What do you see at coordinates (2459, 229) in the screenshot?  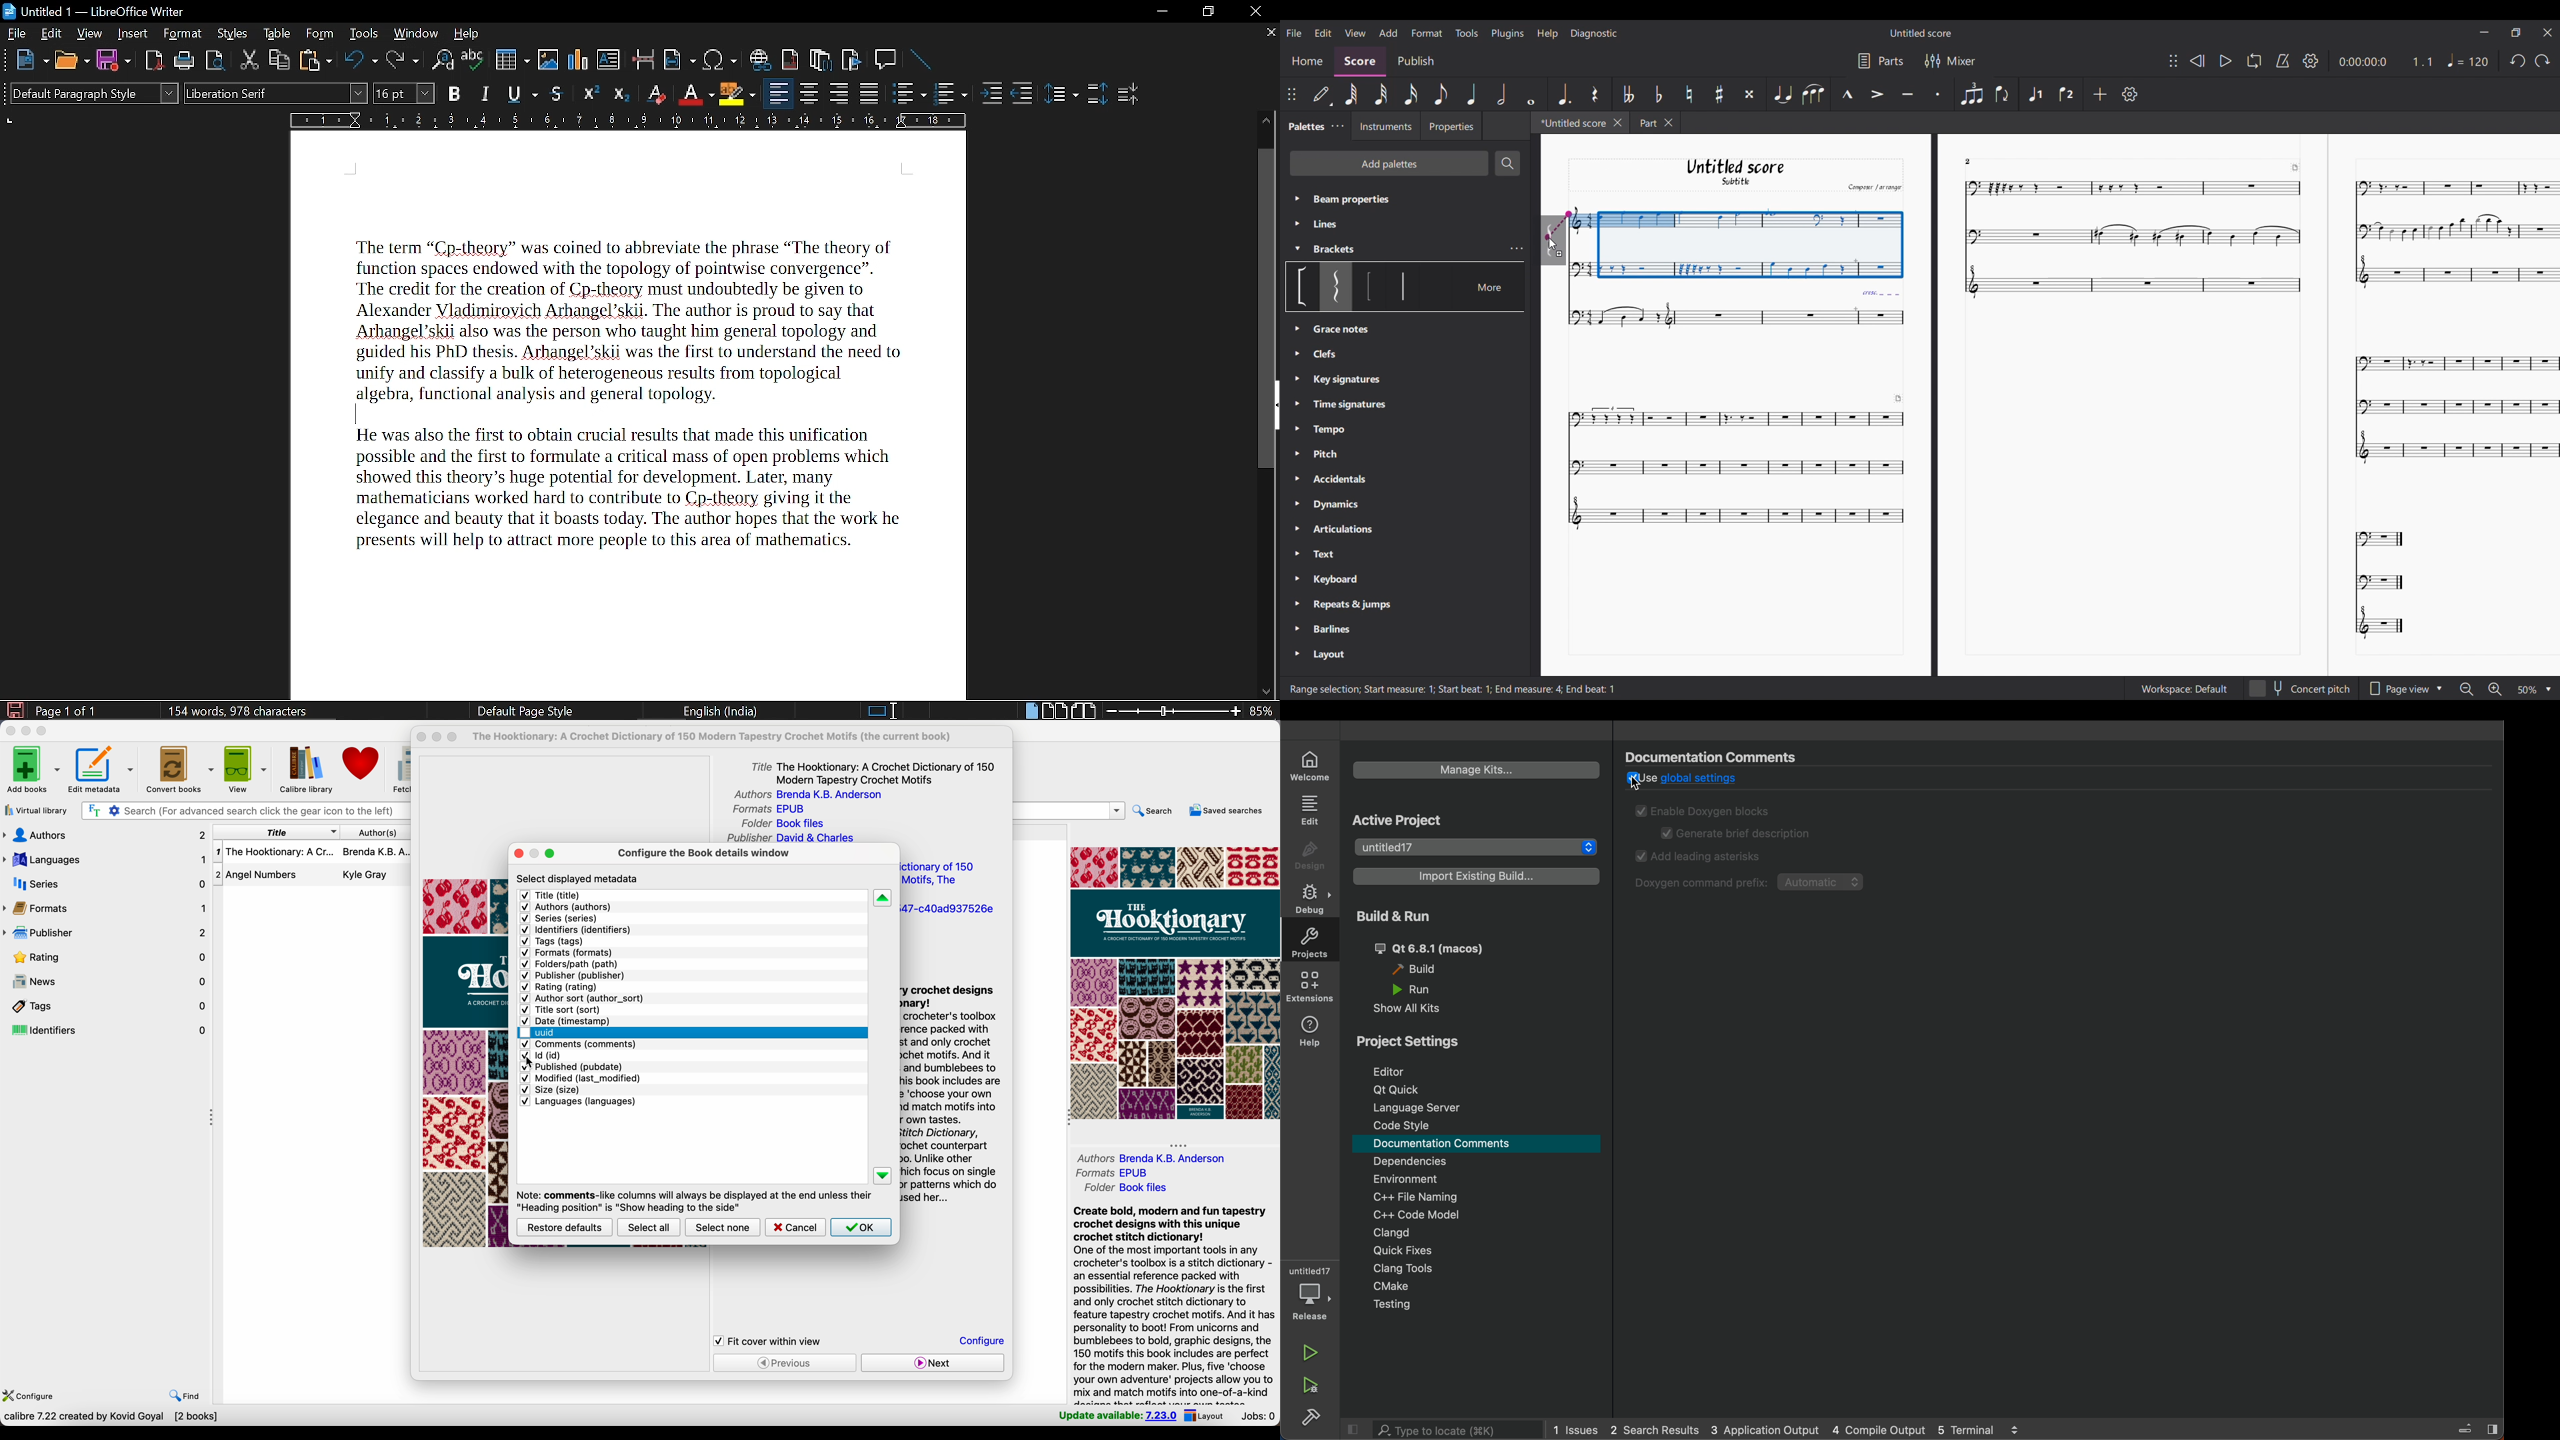 I see `` at bounding box center [2459, 229].